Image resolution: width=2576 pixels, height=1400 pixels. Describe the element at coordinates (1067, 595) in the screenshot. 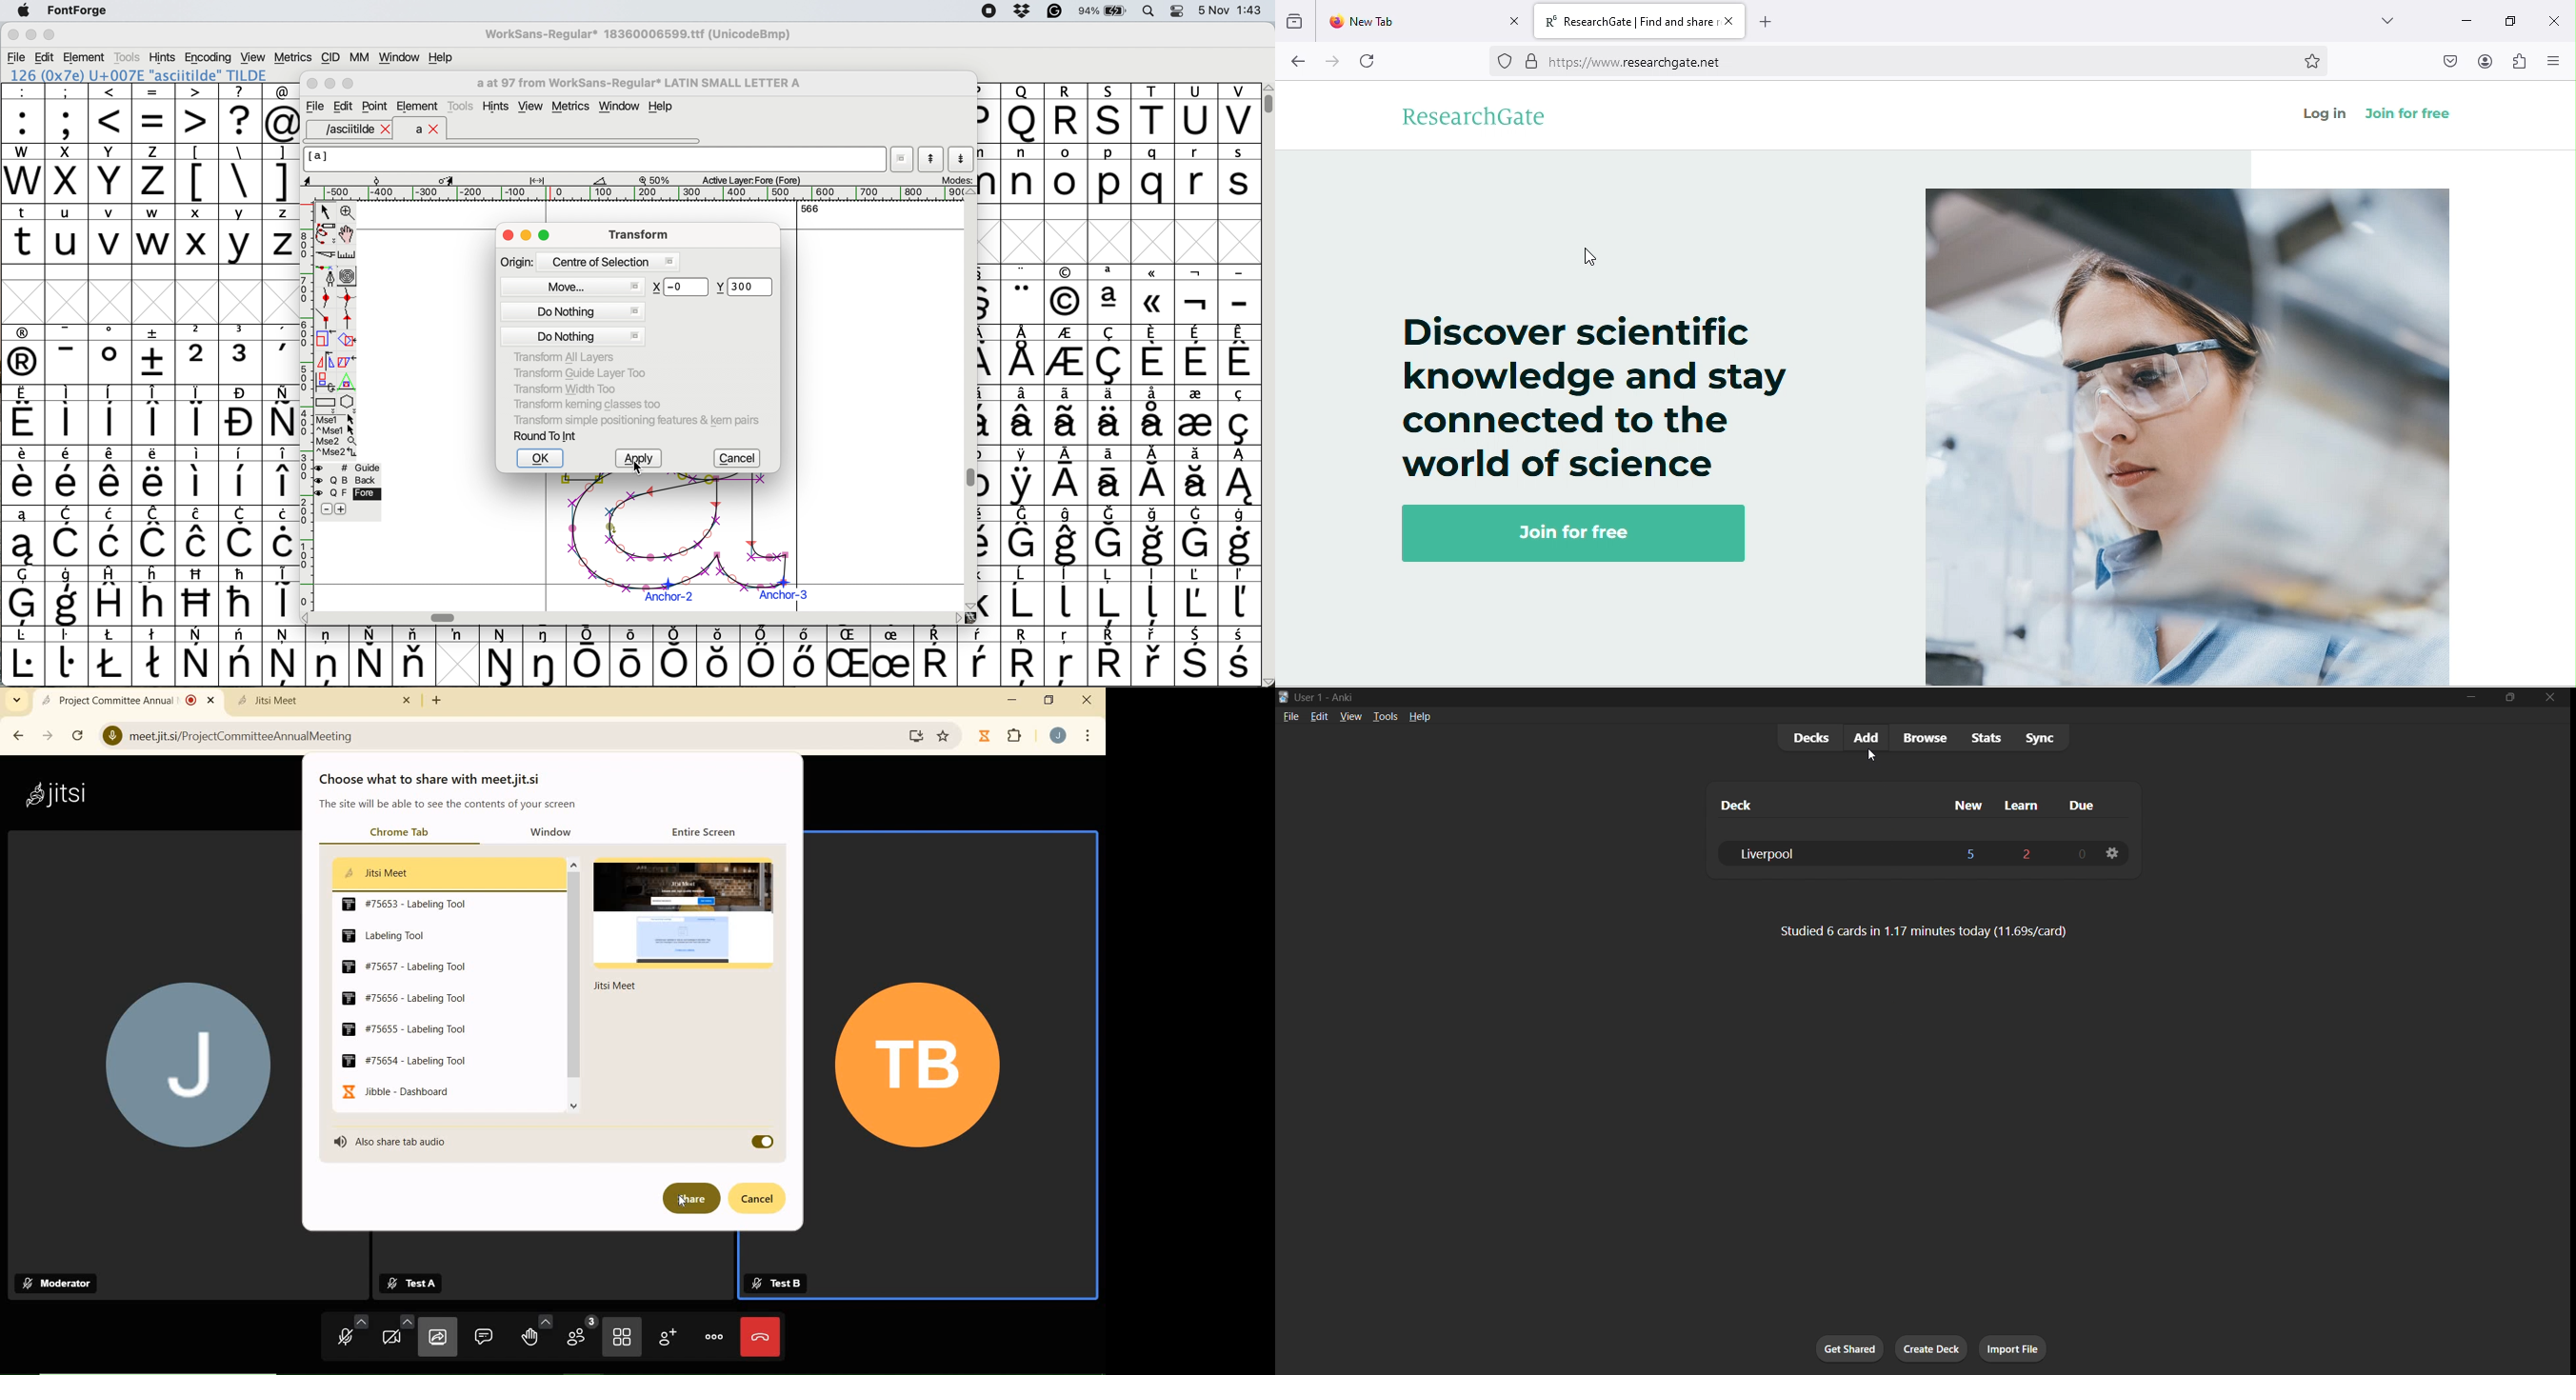

I see `symbol` at that location.